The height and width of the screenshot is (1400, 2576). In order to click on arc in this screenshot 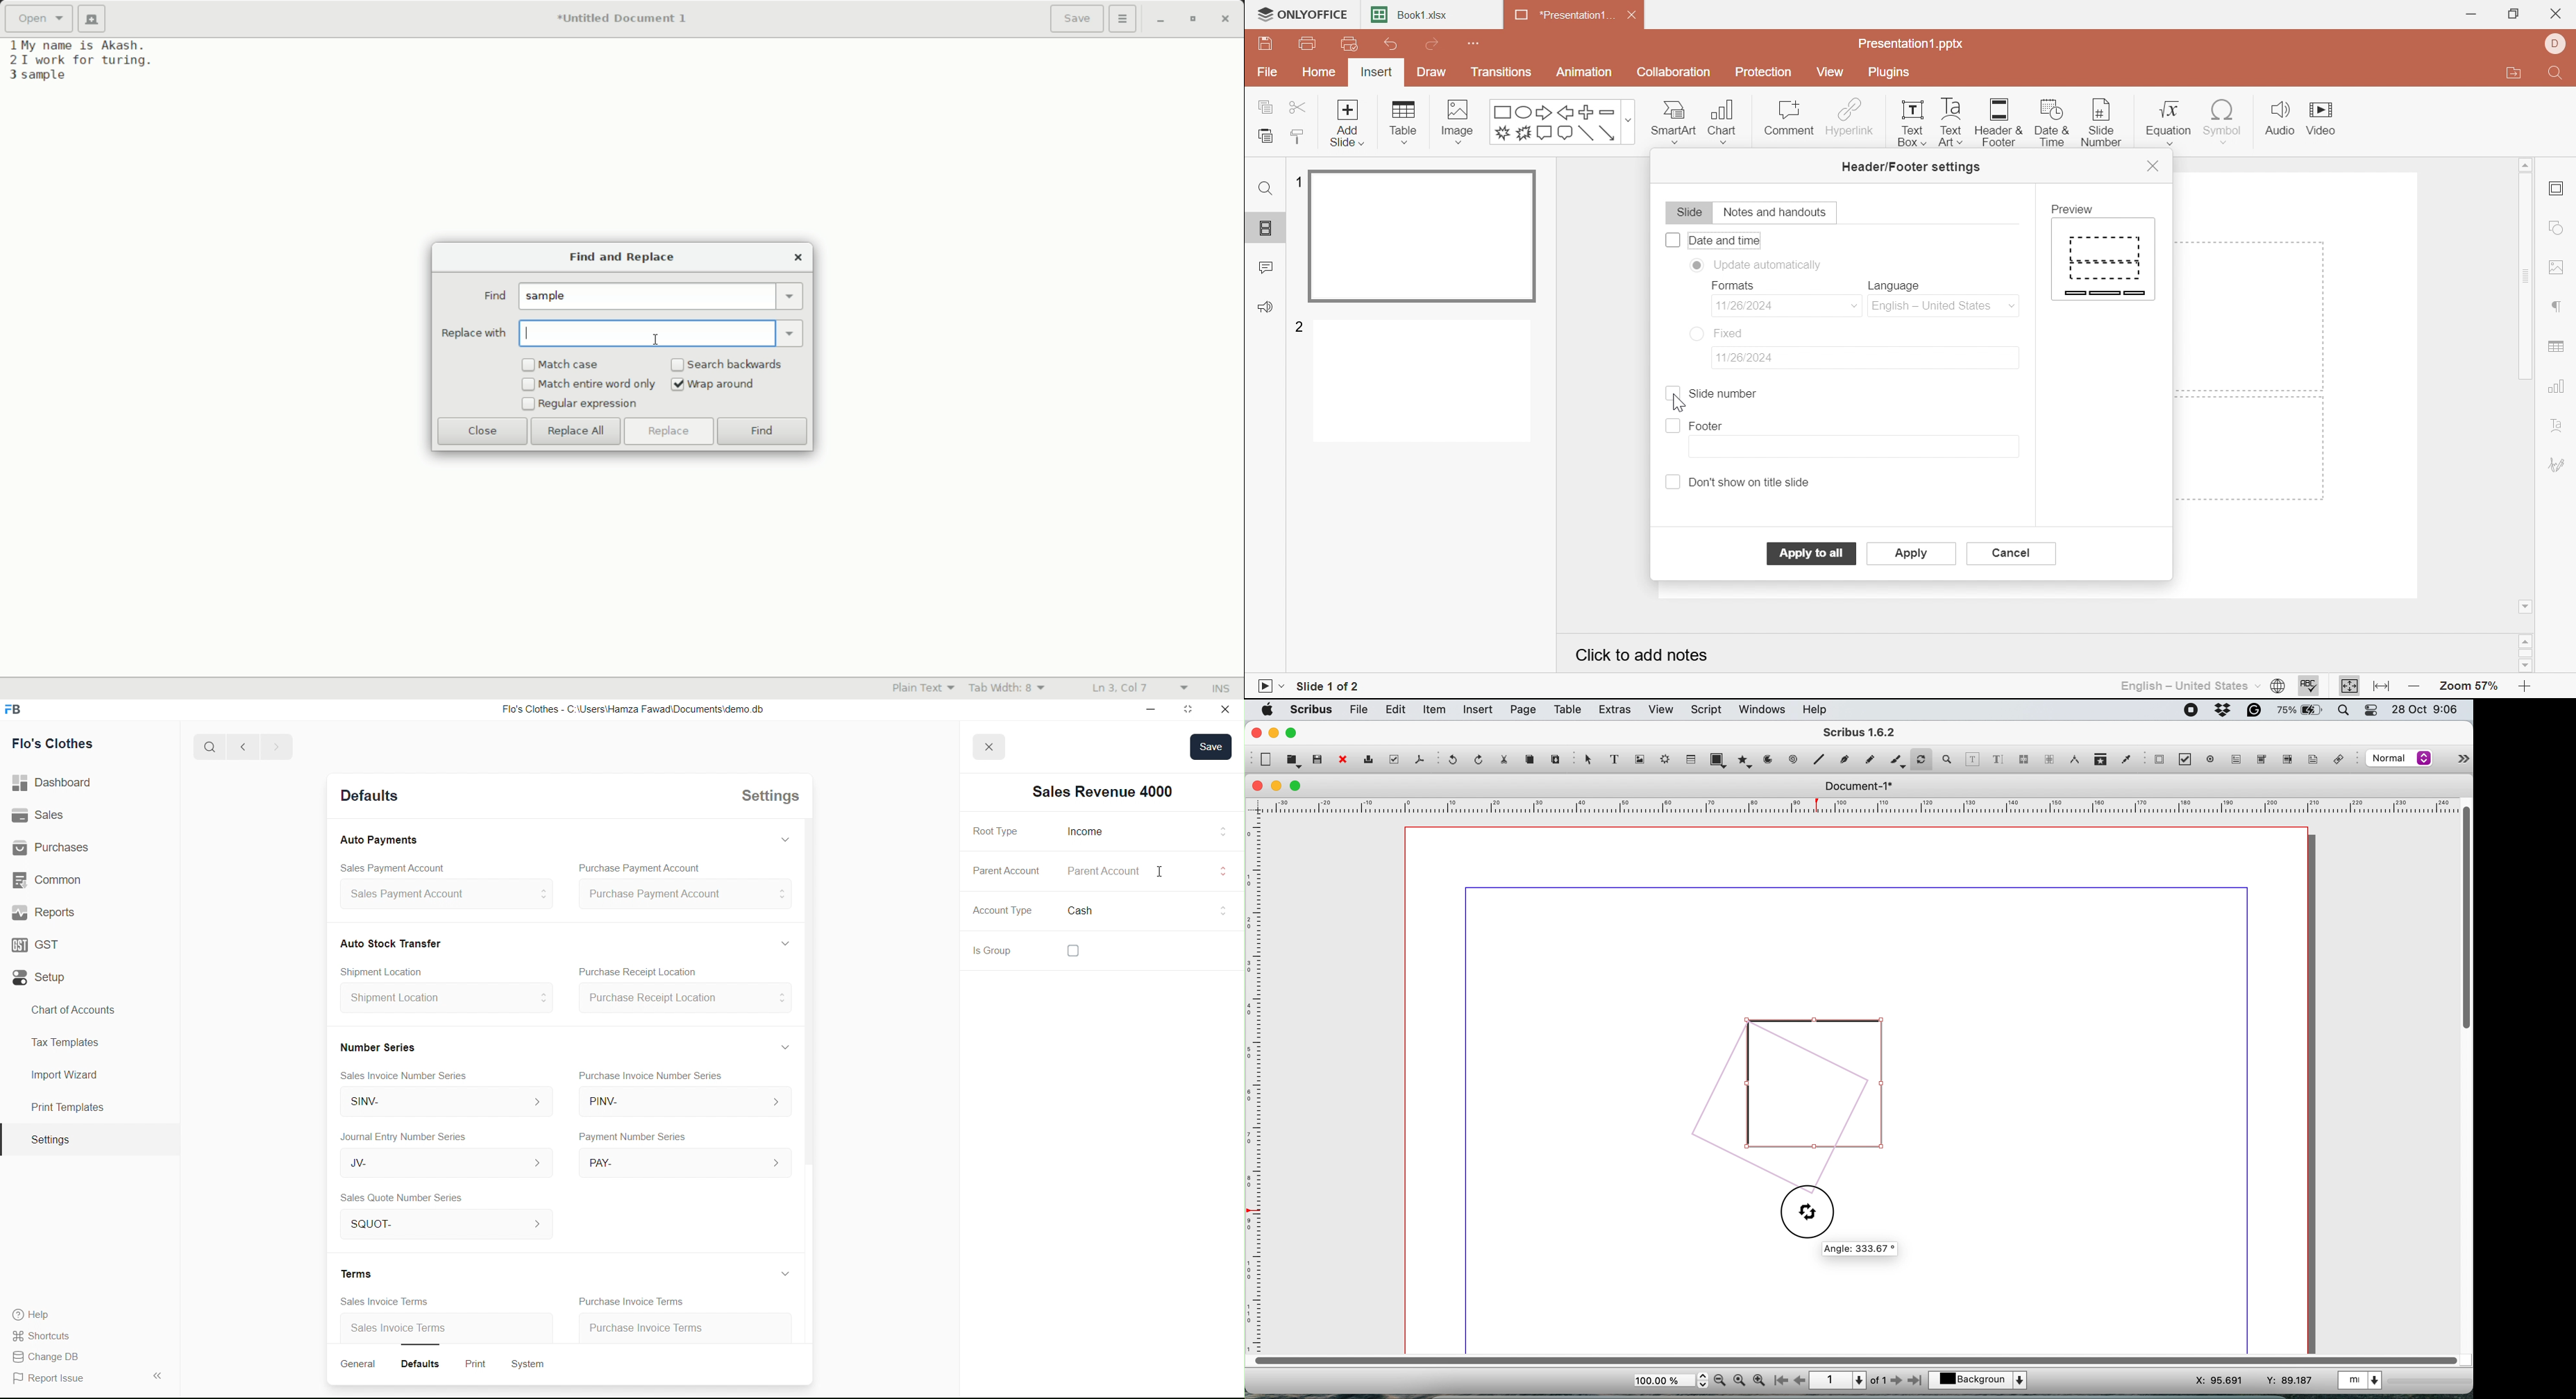, I will do `click(1767, 763)`.